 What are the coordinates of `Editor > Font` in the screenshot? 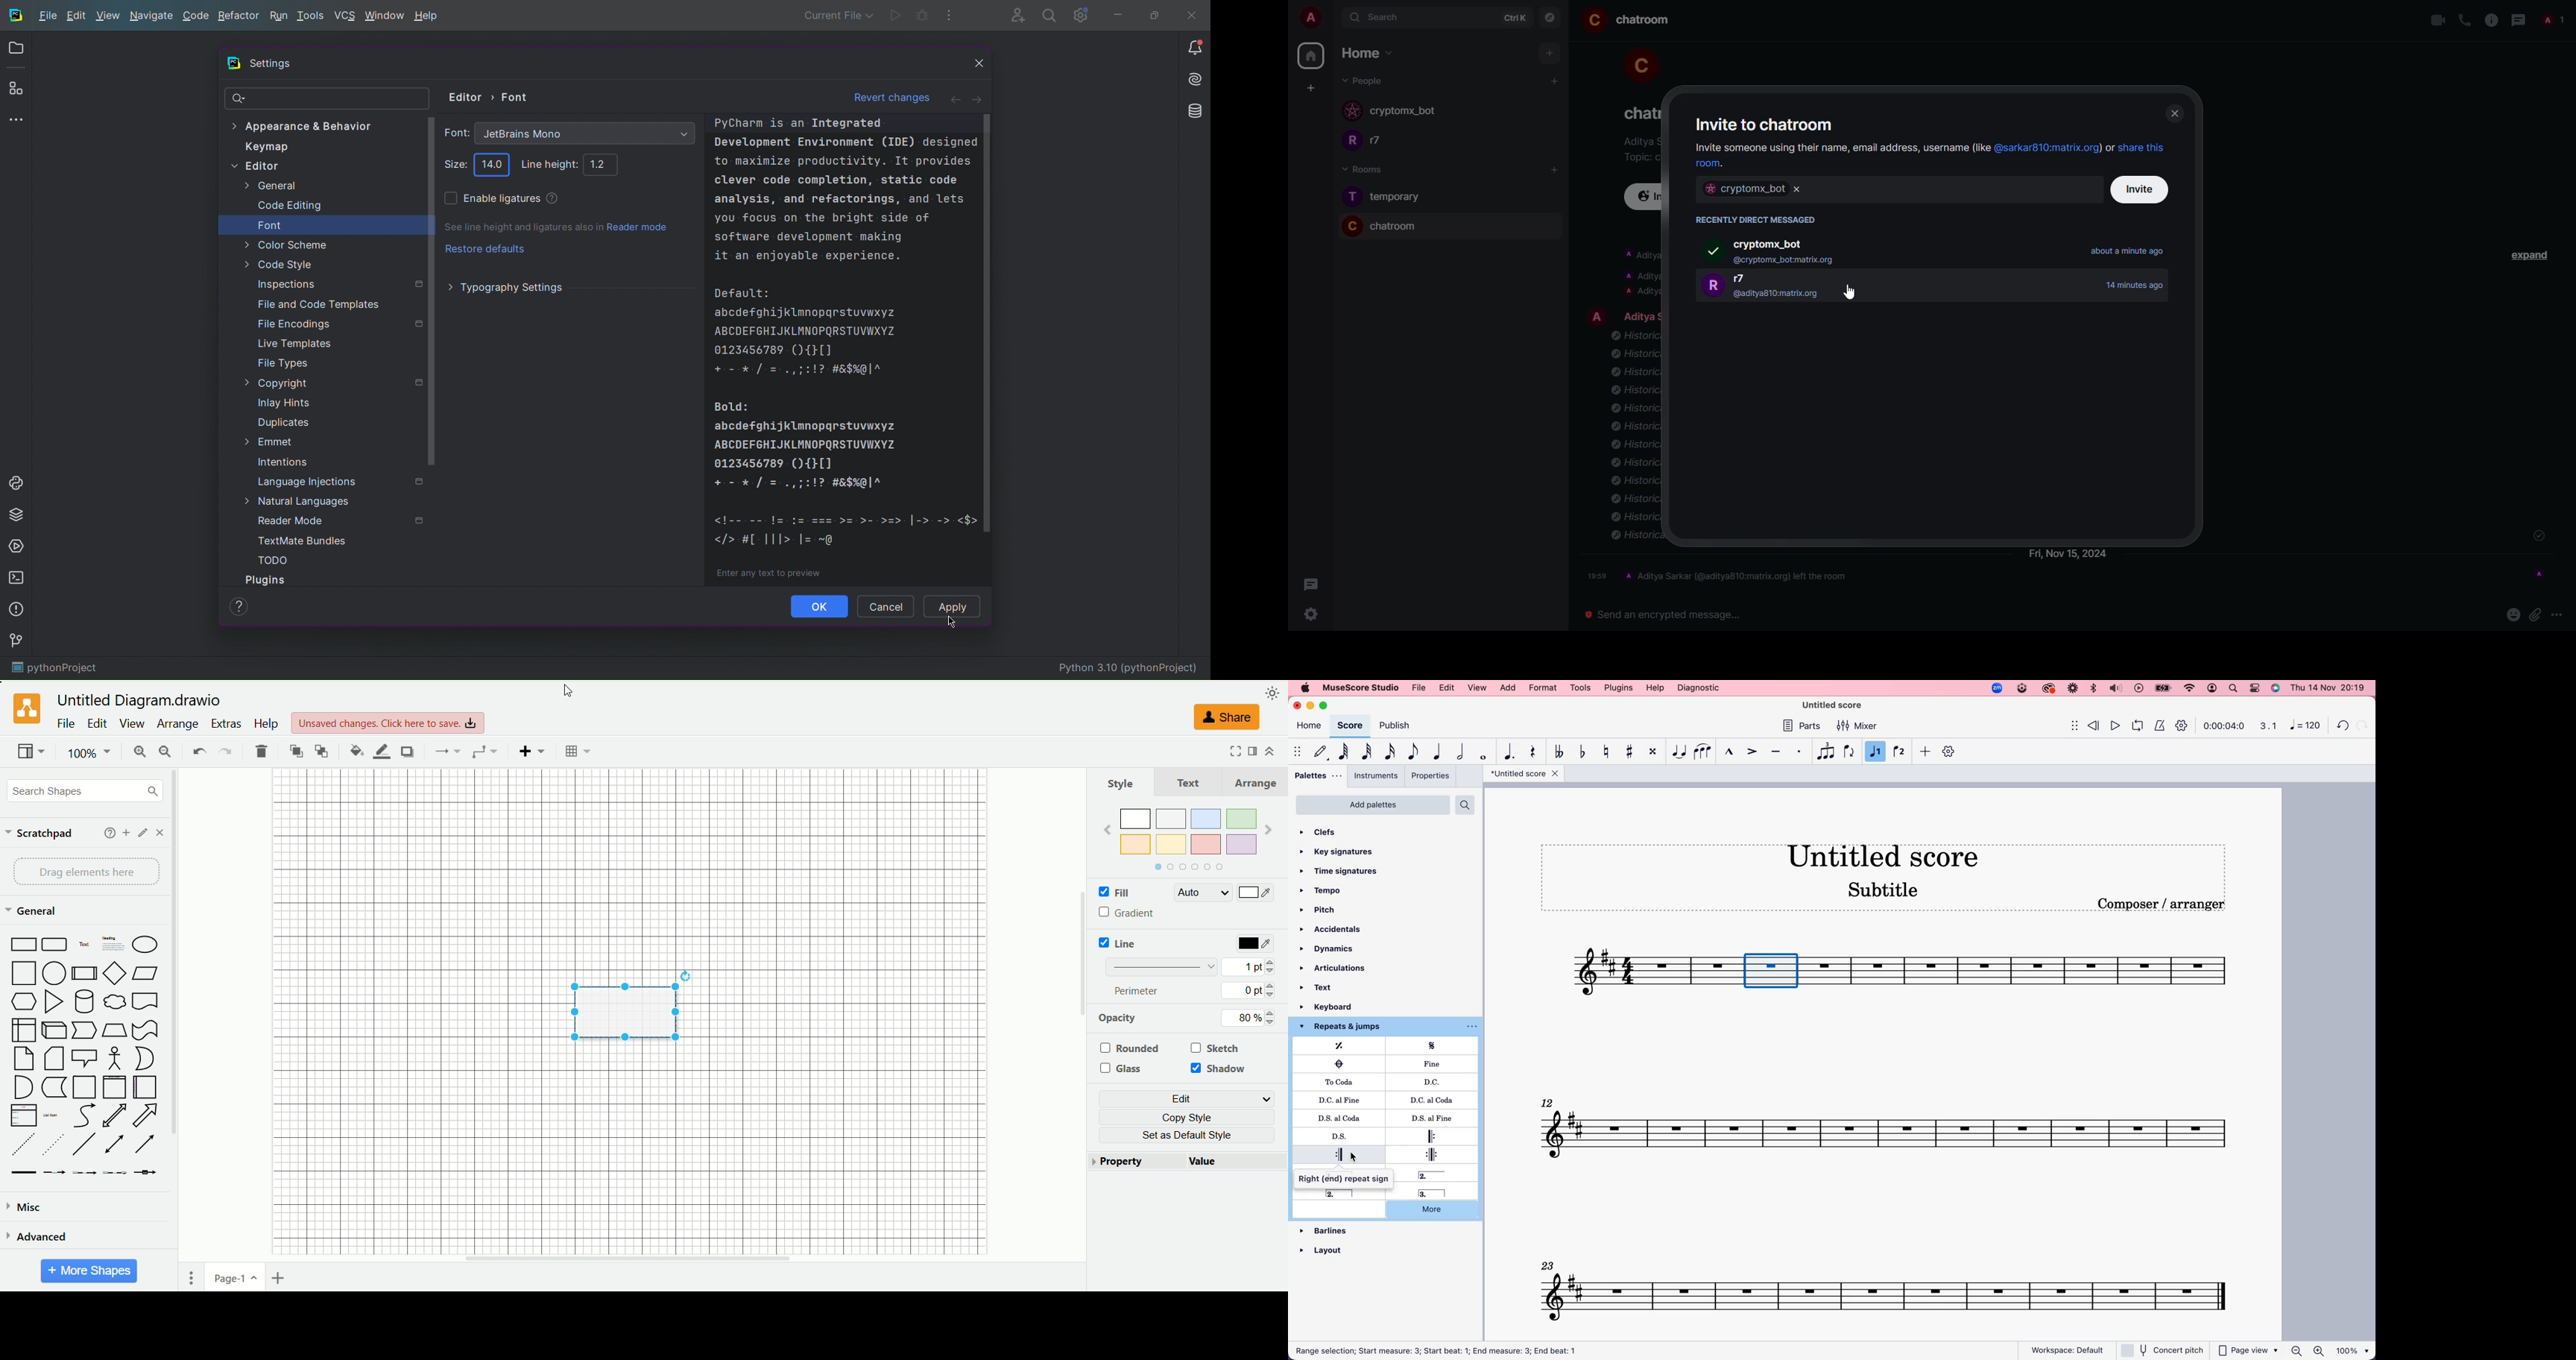 It's located at (491, 95).